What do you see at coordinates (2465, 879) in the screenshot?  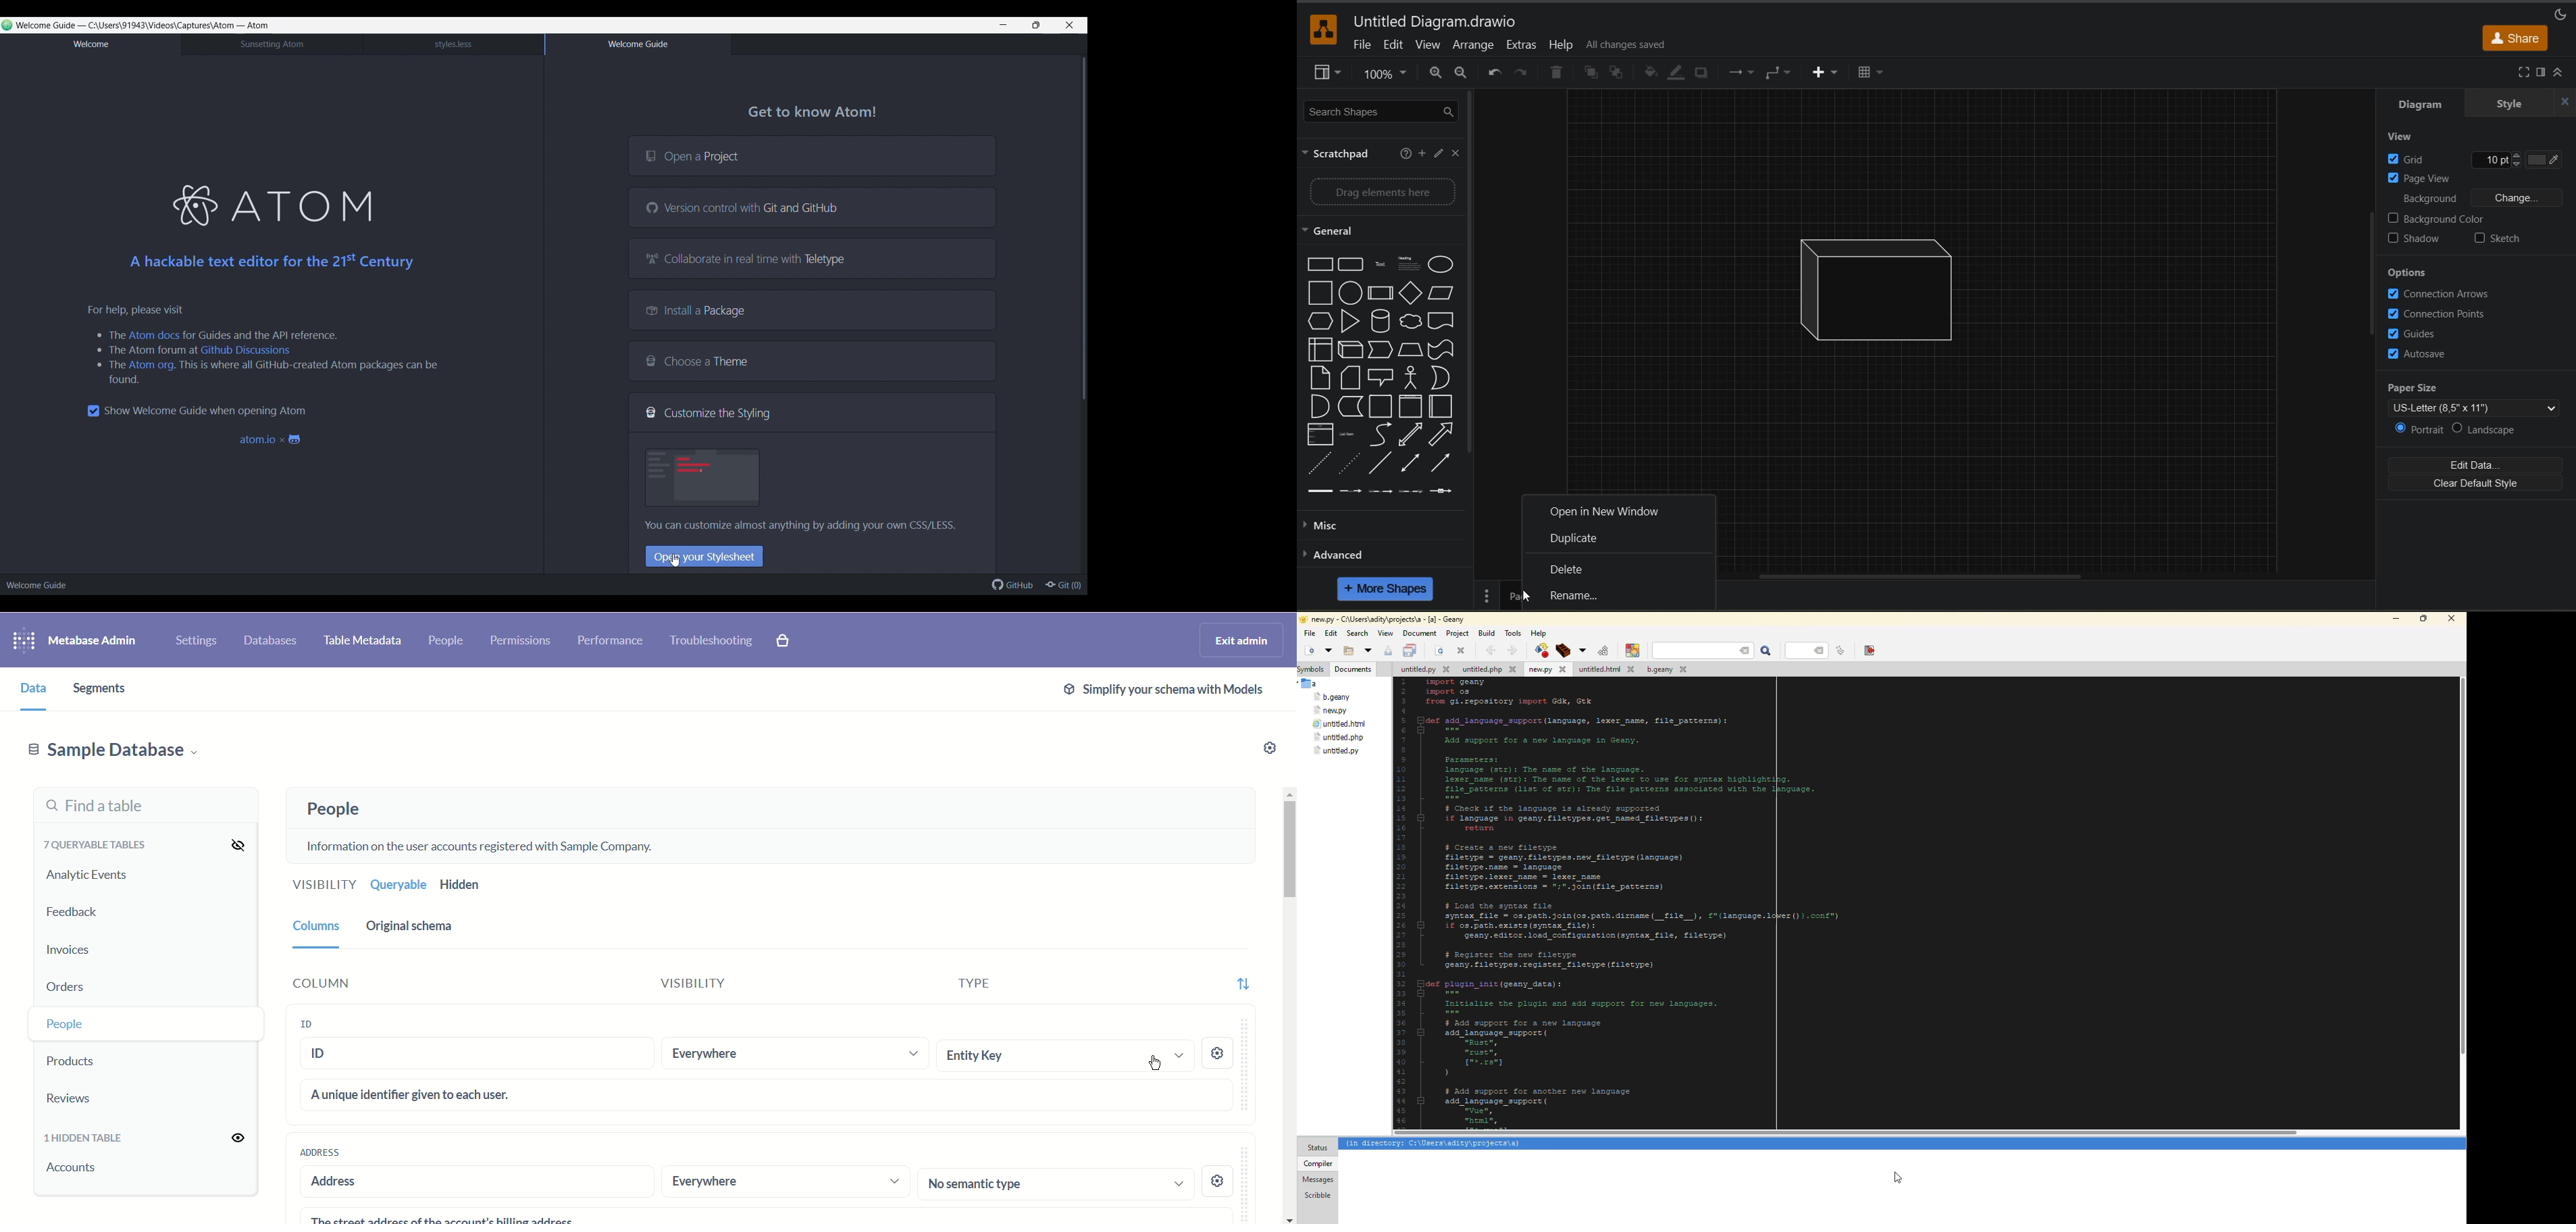 I see `scroll bar` at bounding box center [2465, 879].